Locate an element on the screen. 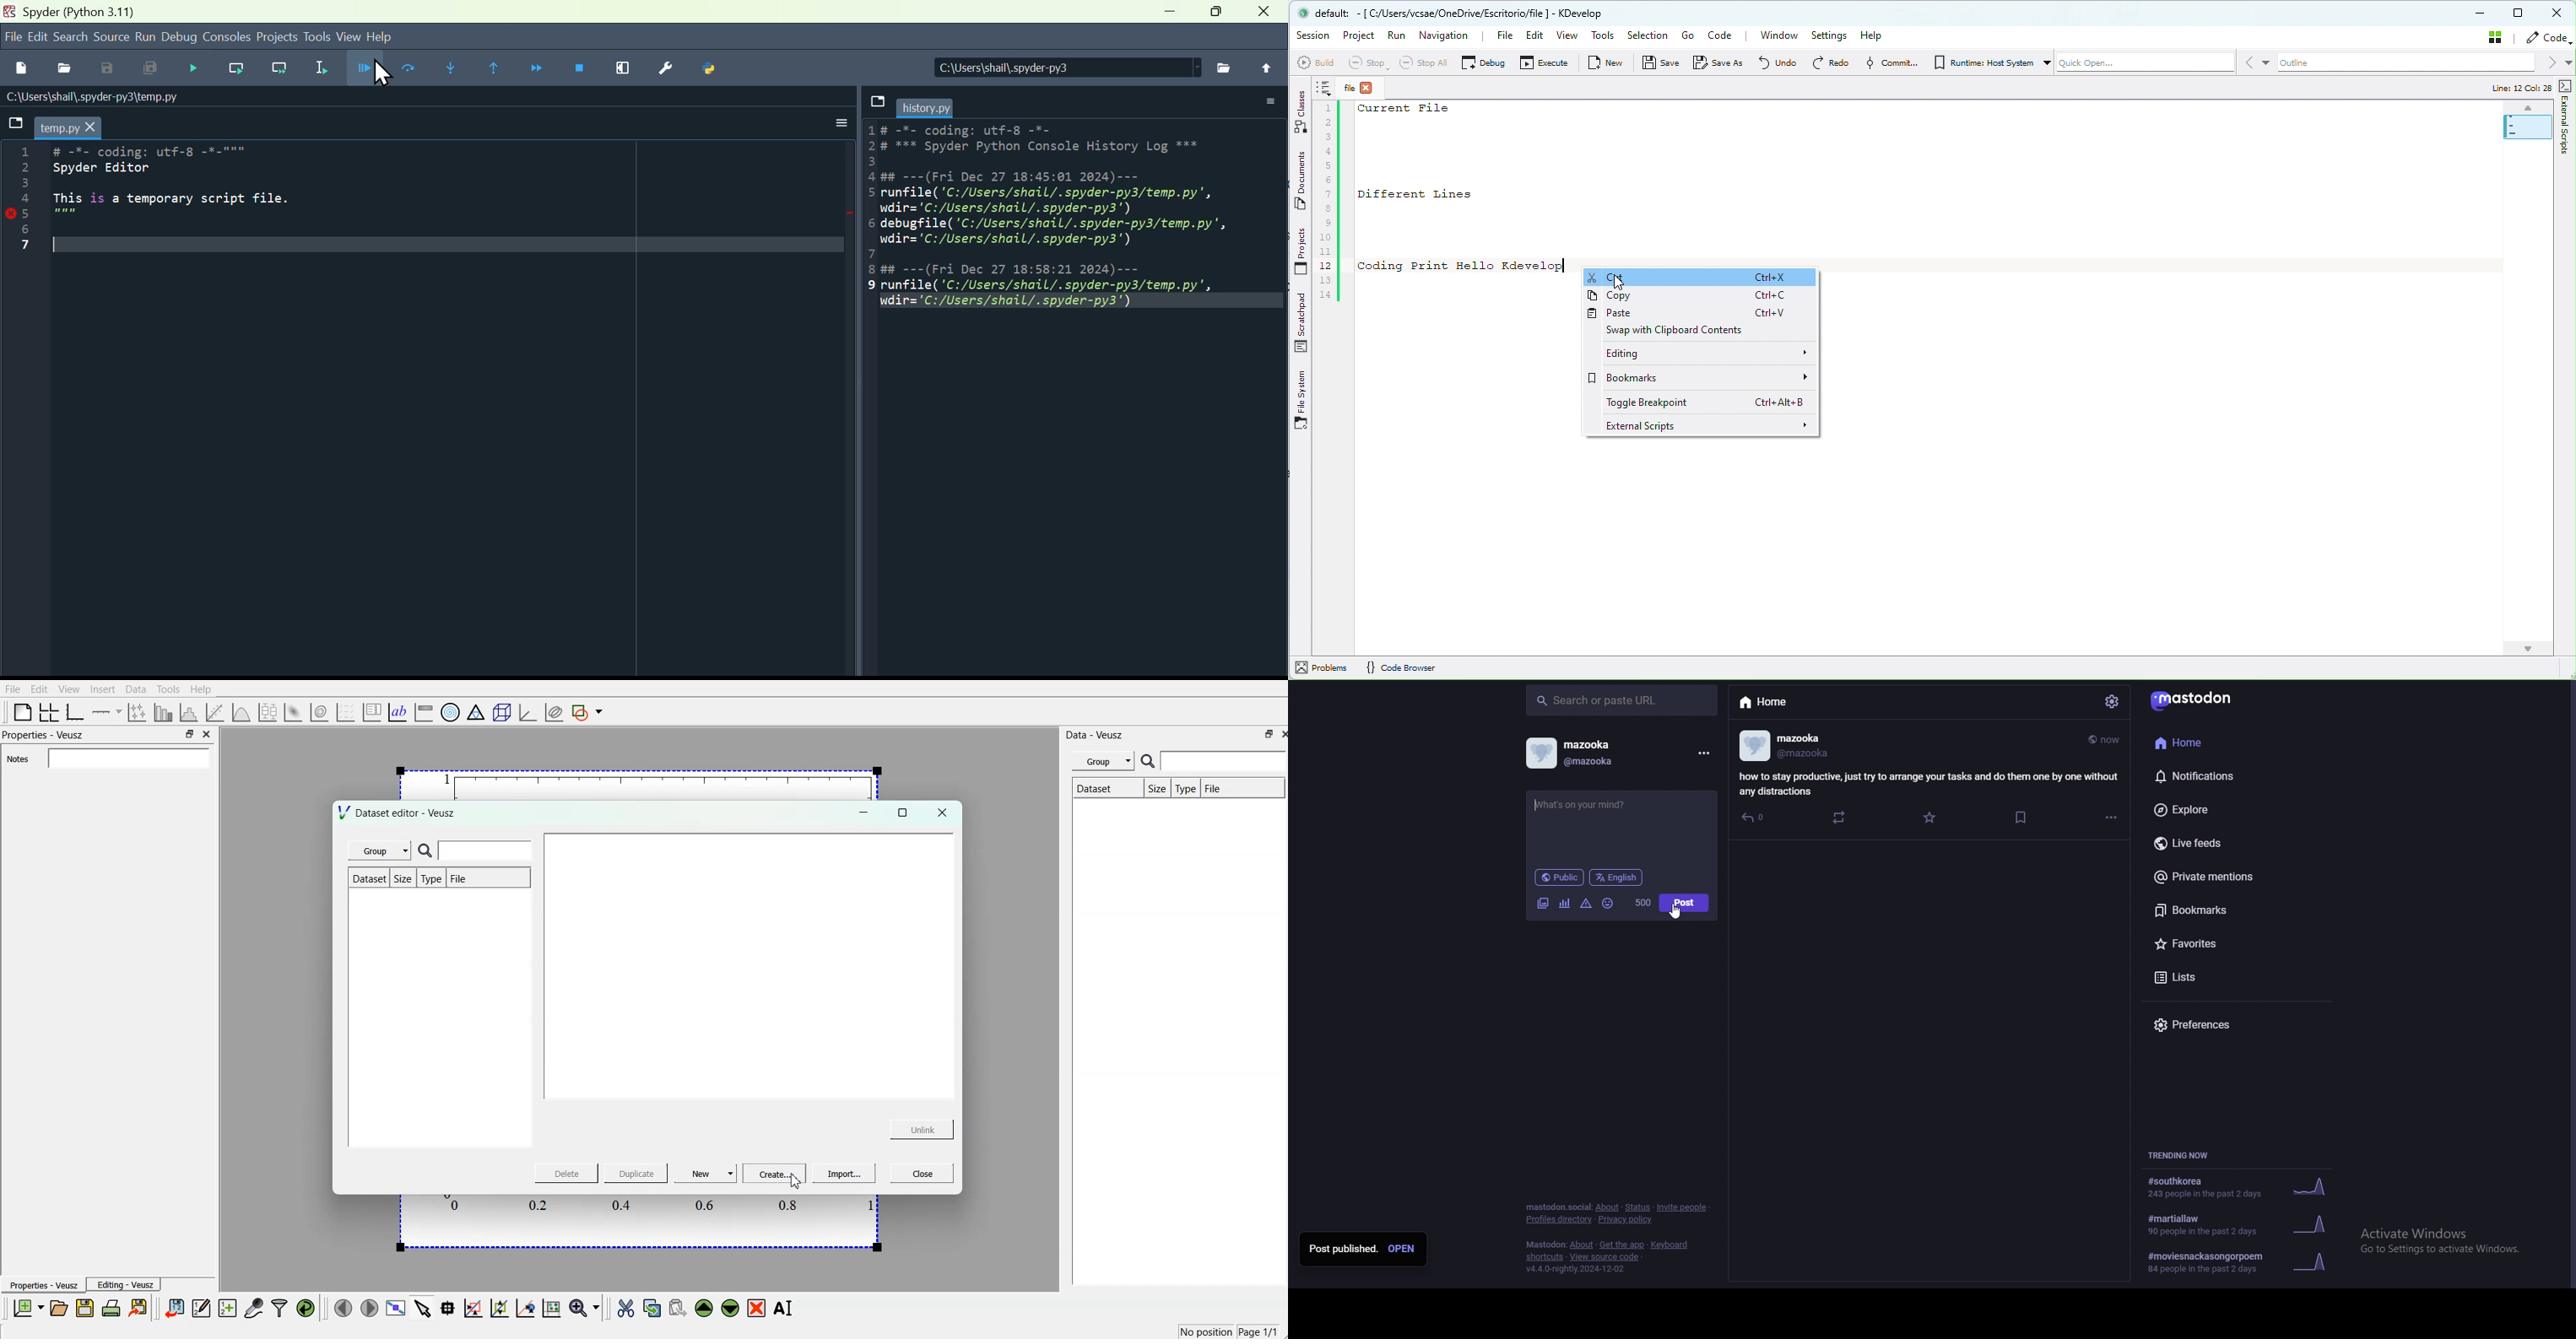 The image size is (2576, 1344). about is located at coordinates (1607, 1207).